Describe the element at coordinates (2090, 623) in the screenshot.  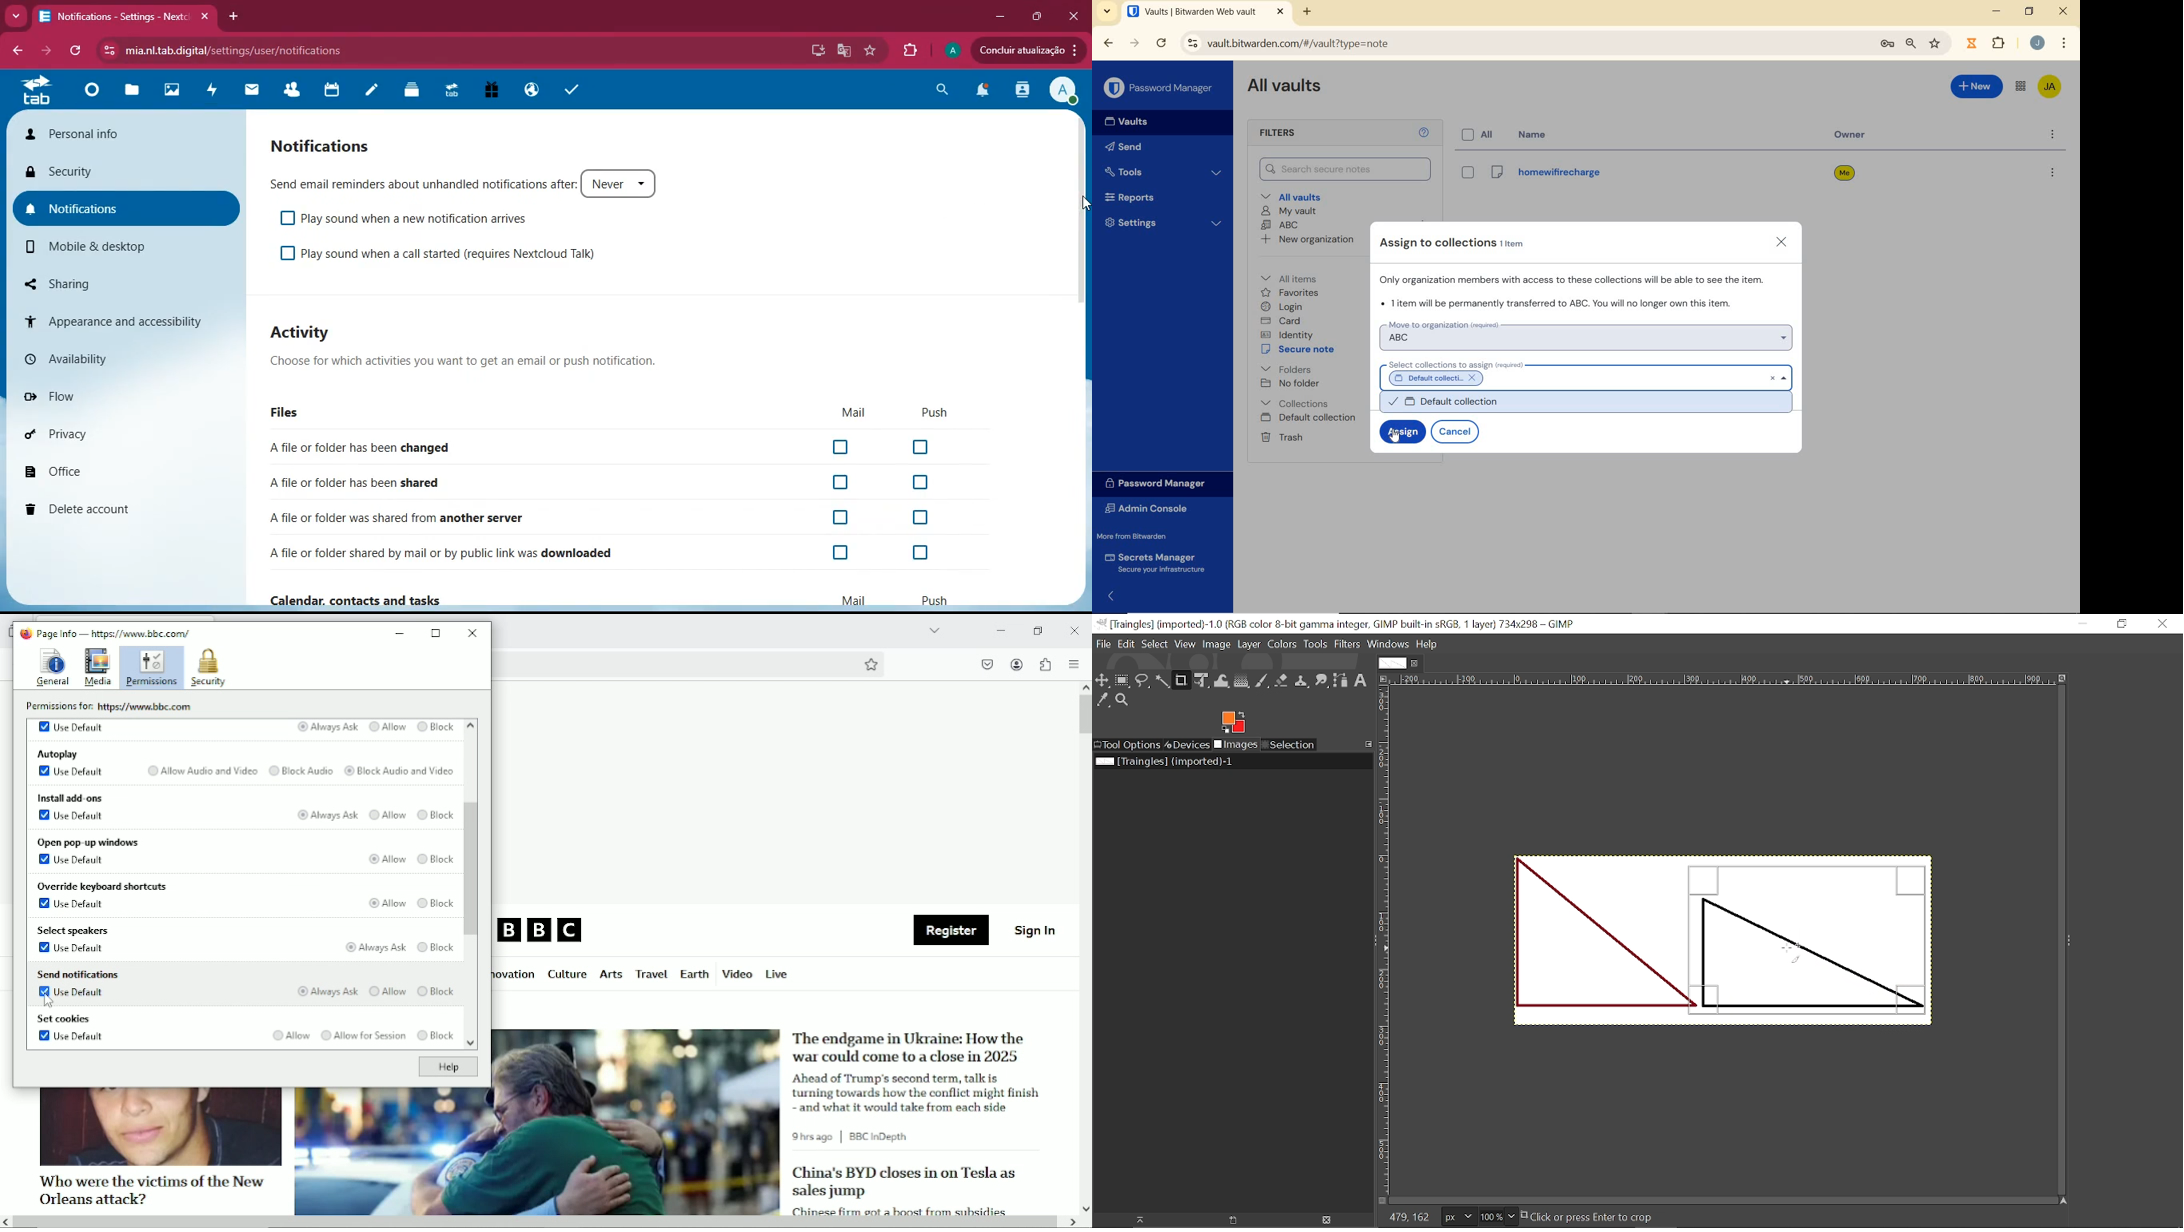
I see `Minimize` at that location.